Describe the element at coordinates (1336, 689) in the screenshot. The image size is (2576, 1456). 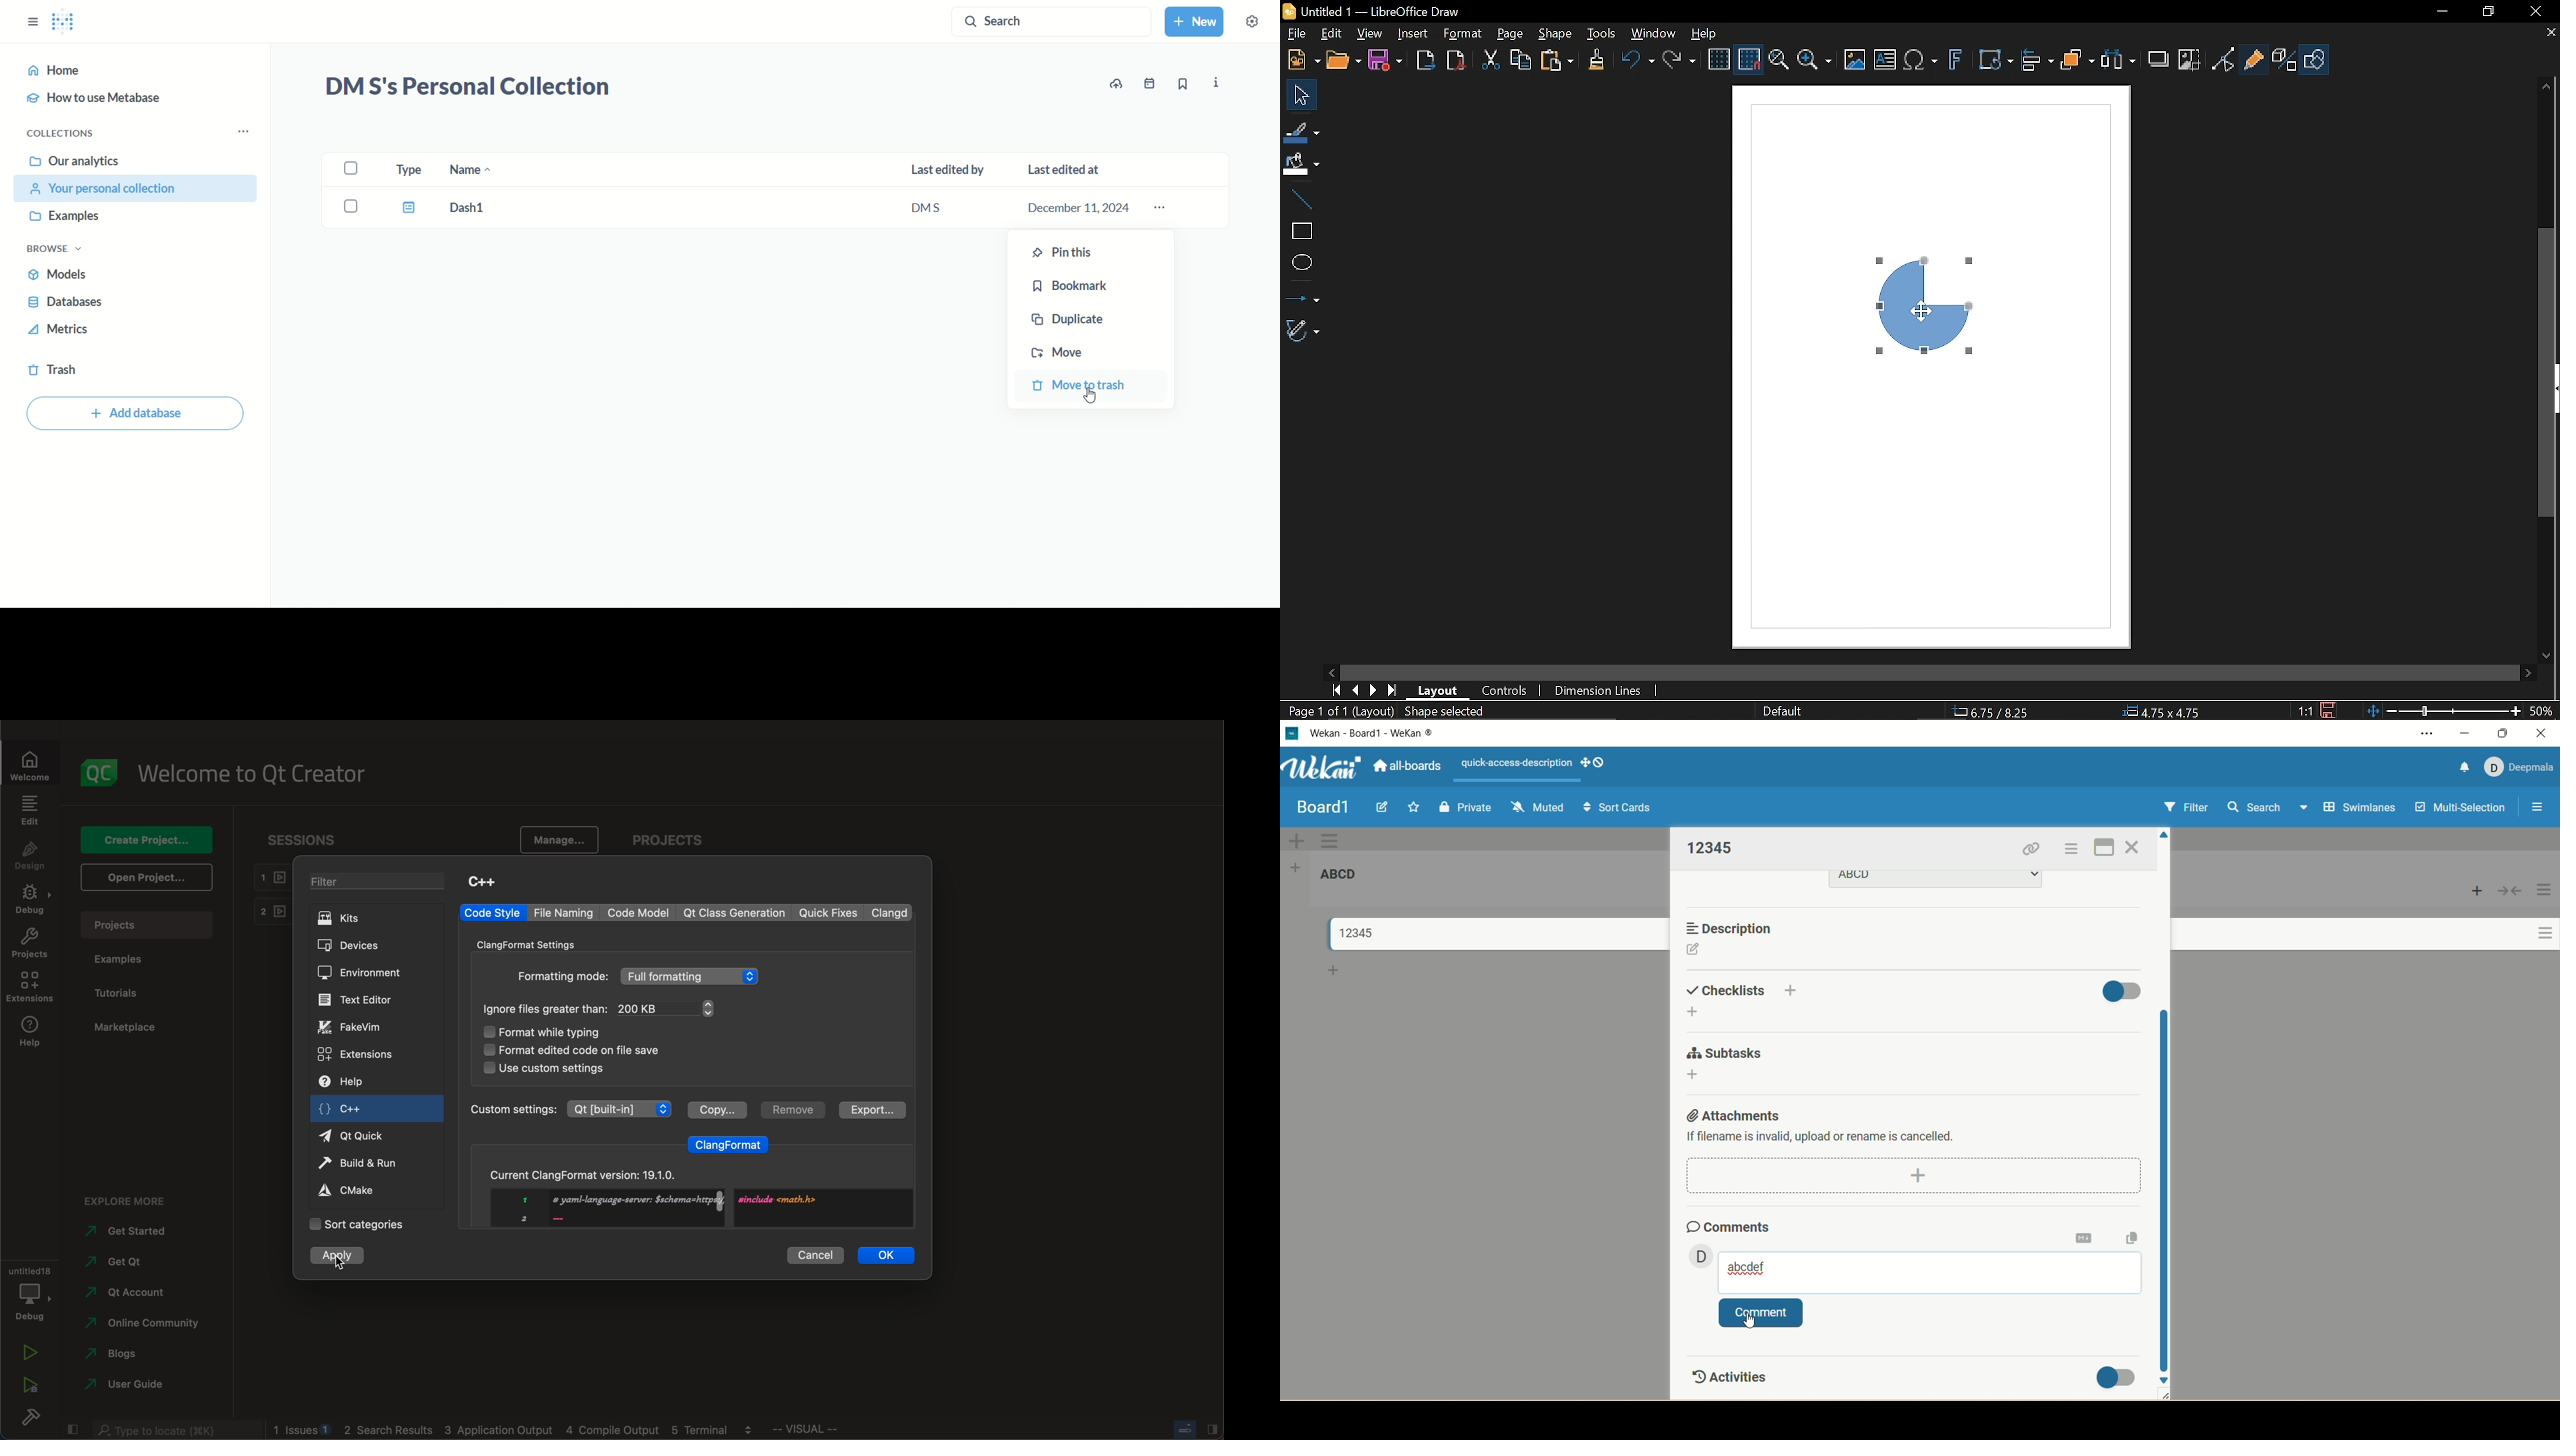
I see `First page` at that location.